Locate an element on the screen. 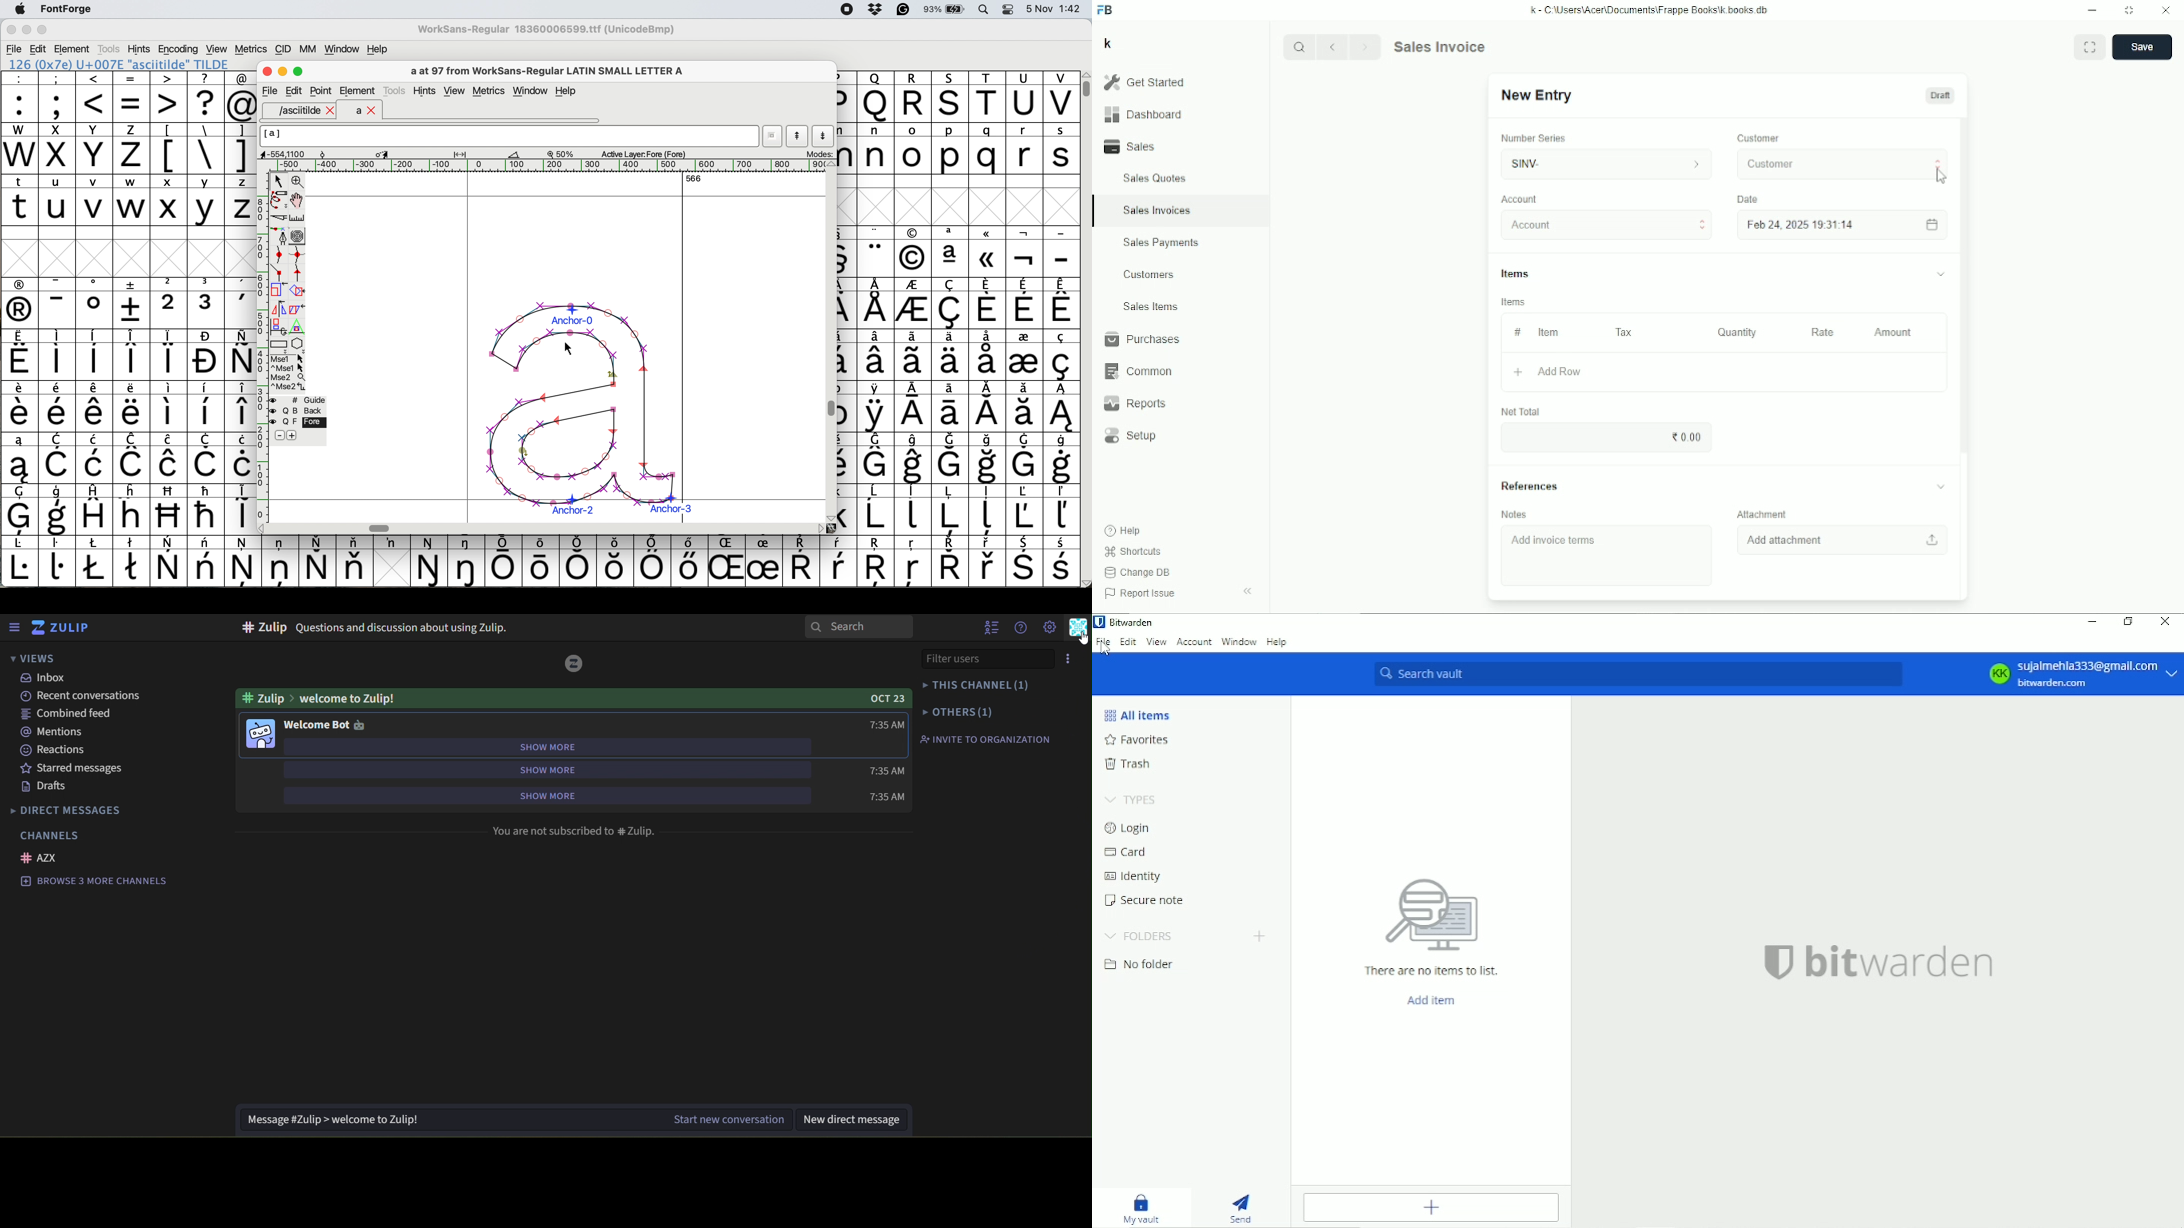 The image size is (2184, 1232). welcome to Zulip! is located at coordinates (318, 699).